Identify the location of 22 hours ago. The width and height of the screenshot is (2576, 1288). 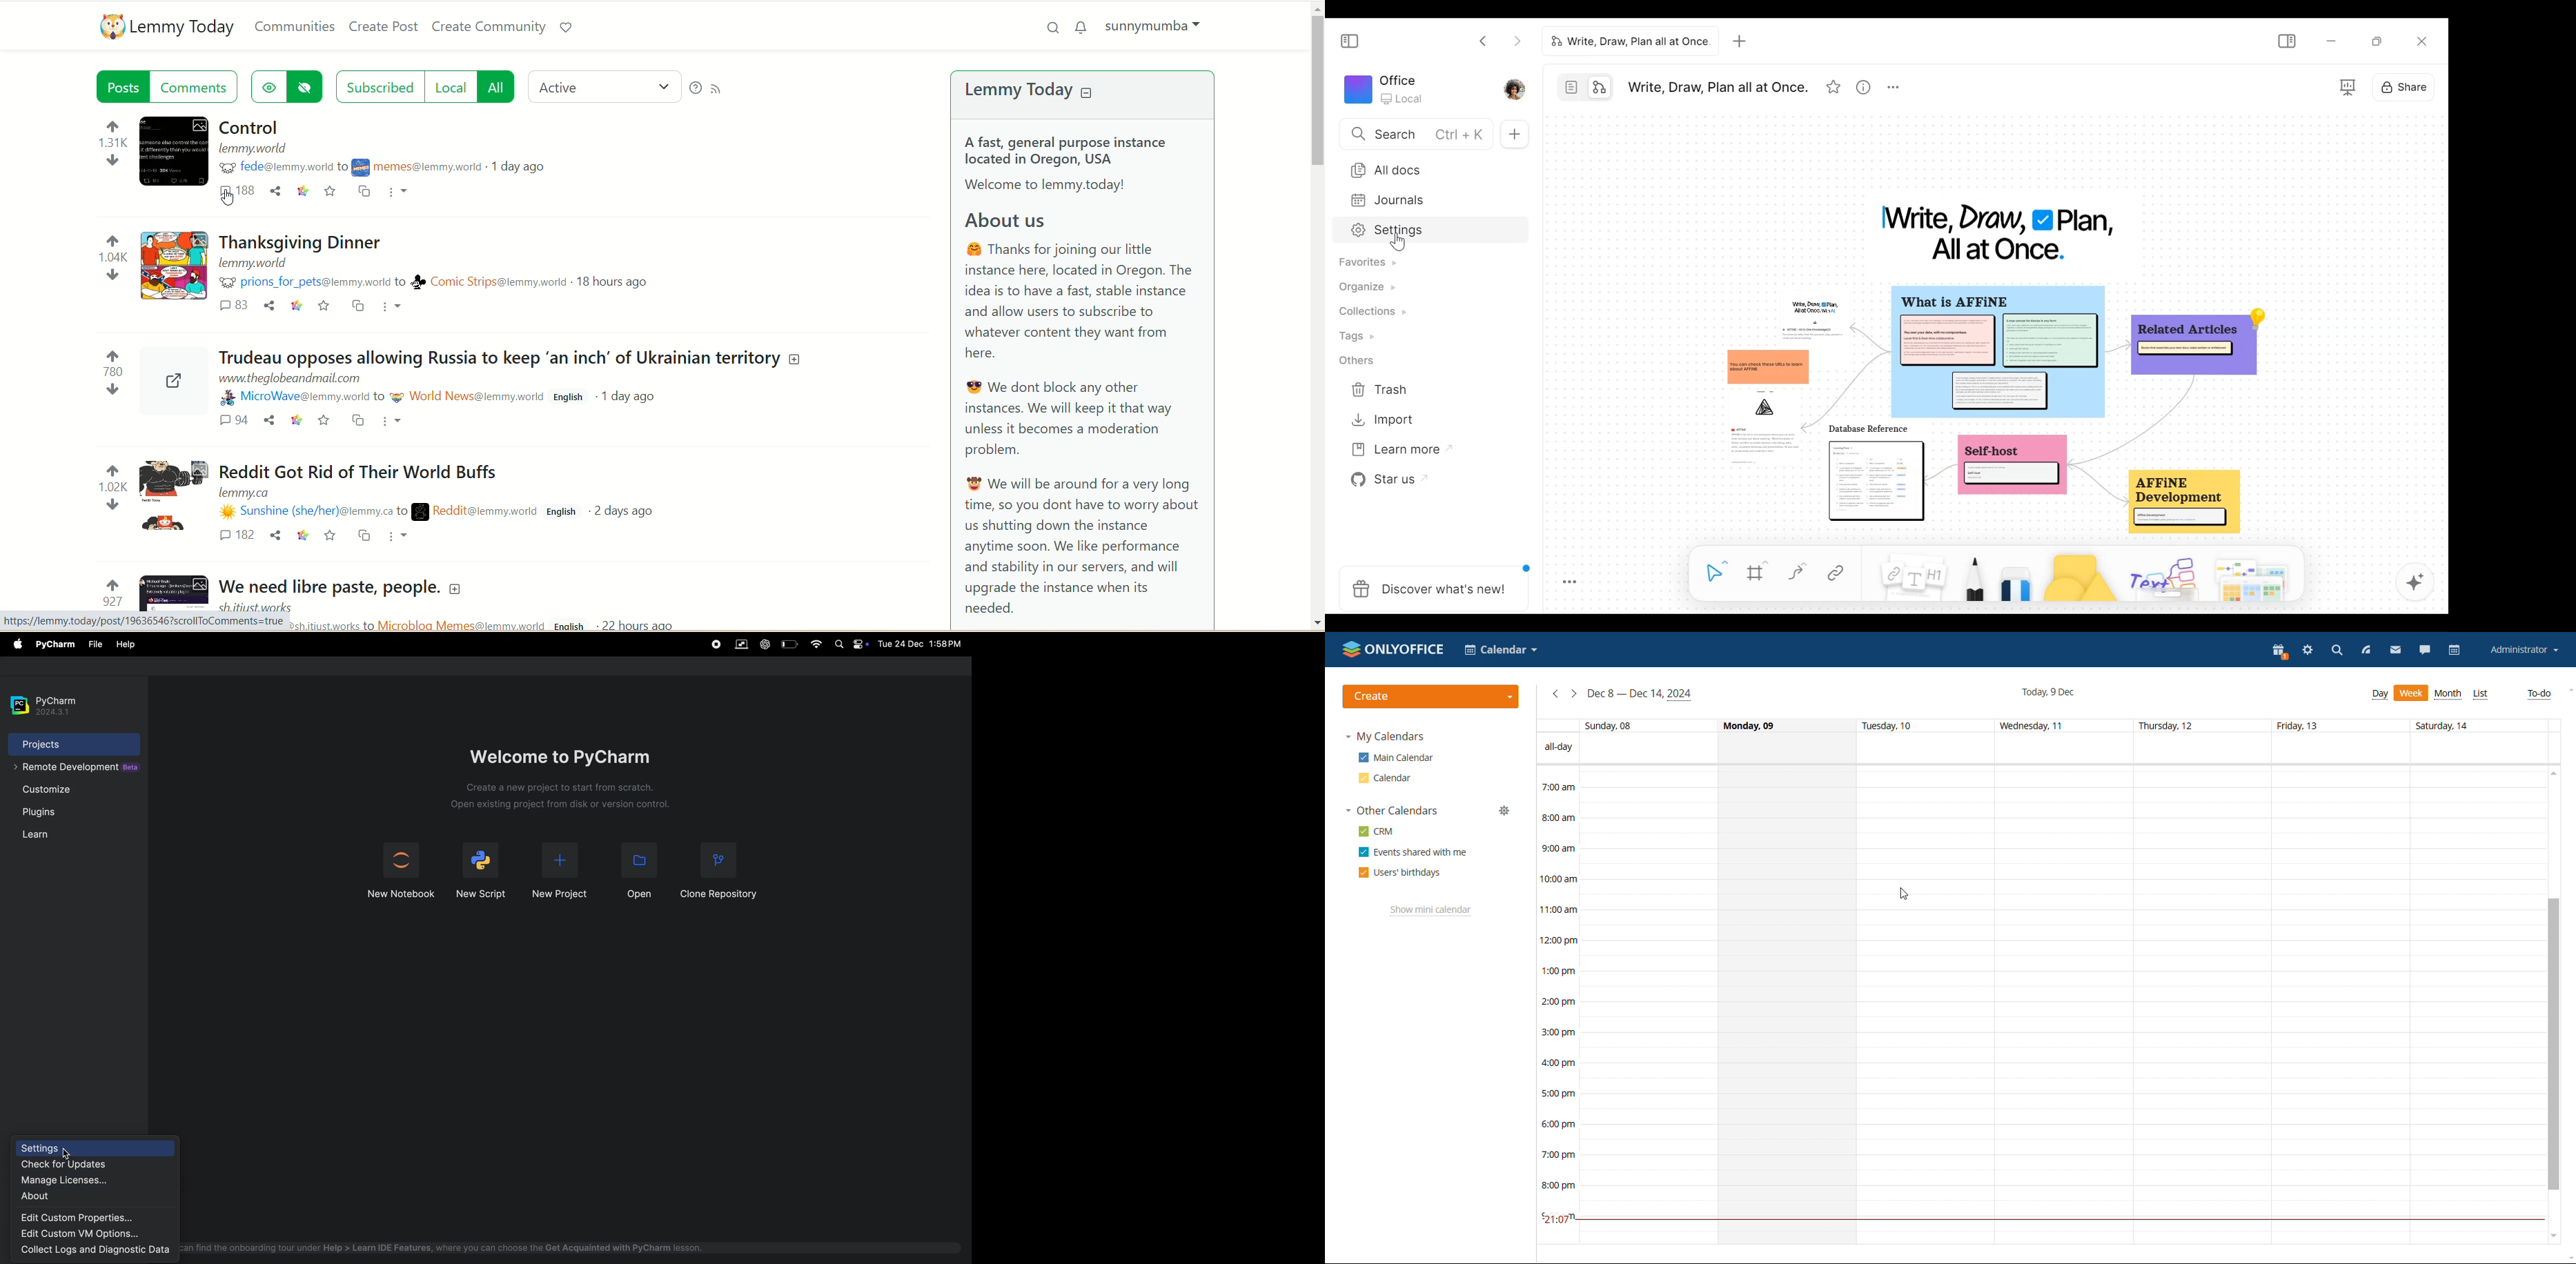
(646, 624).